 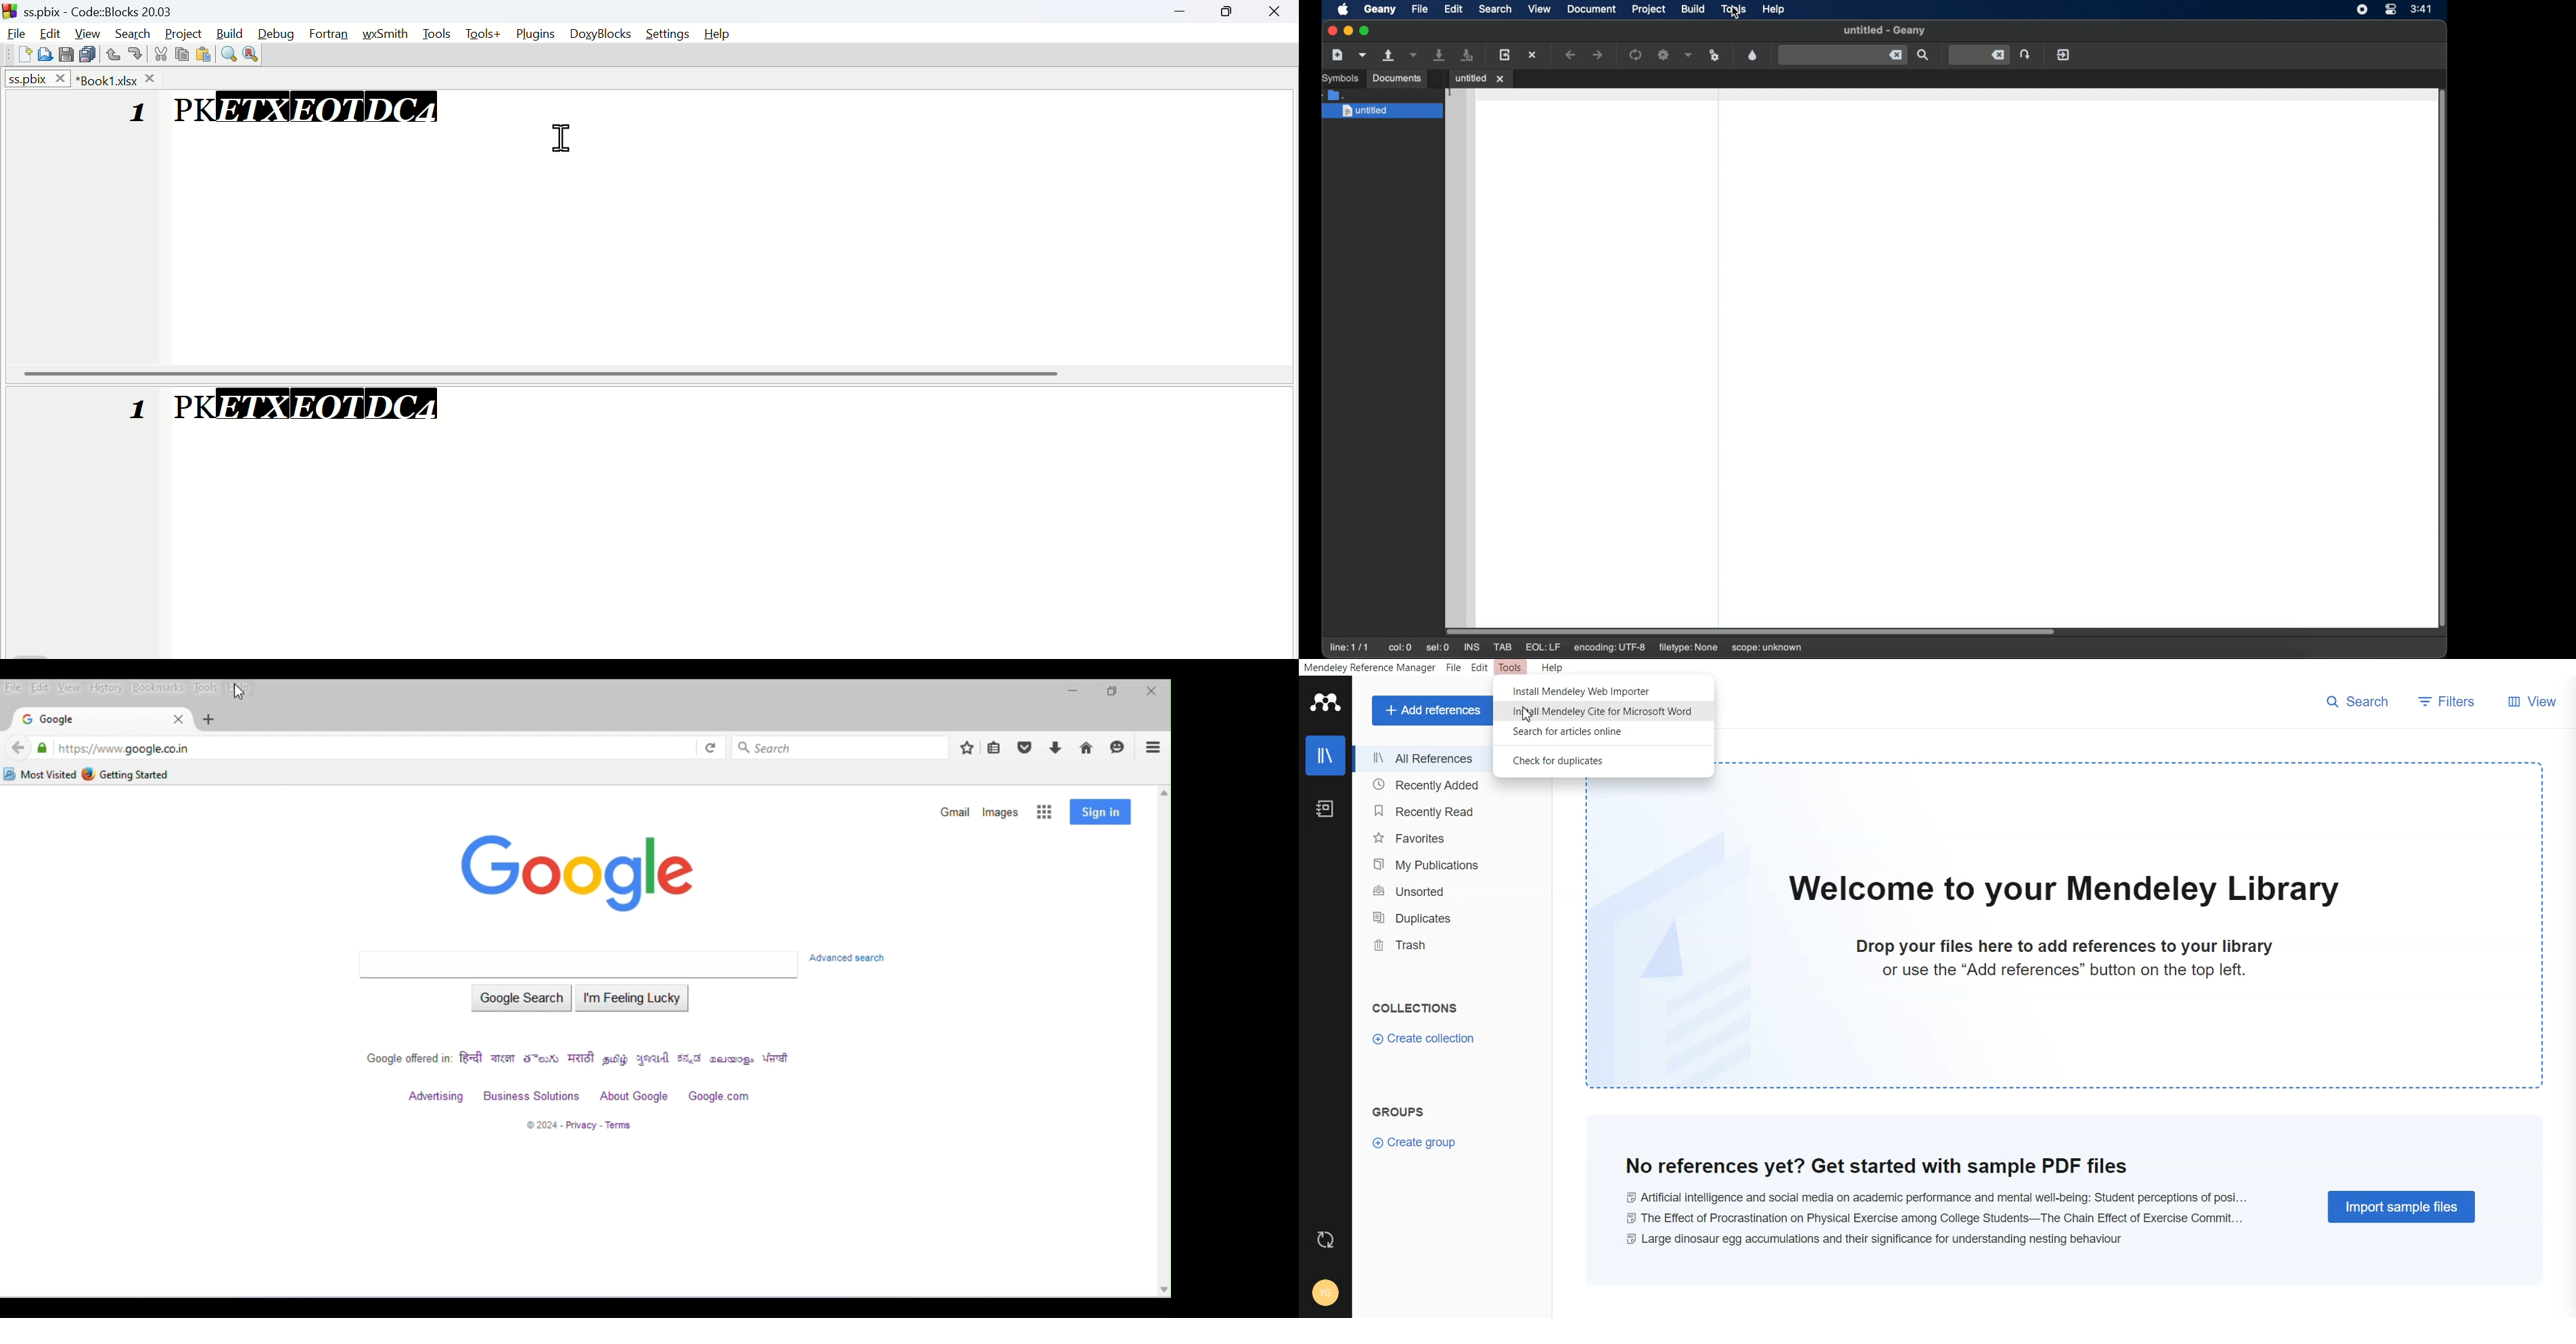 I want to click on editor, so click(x=728, y=520).